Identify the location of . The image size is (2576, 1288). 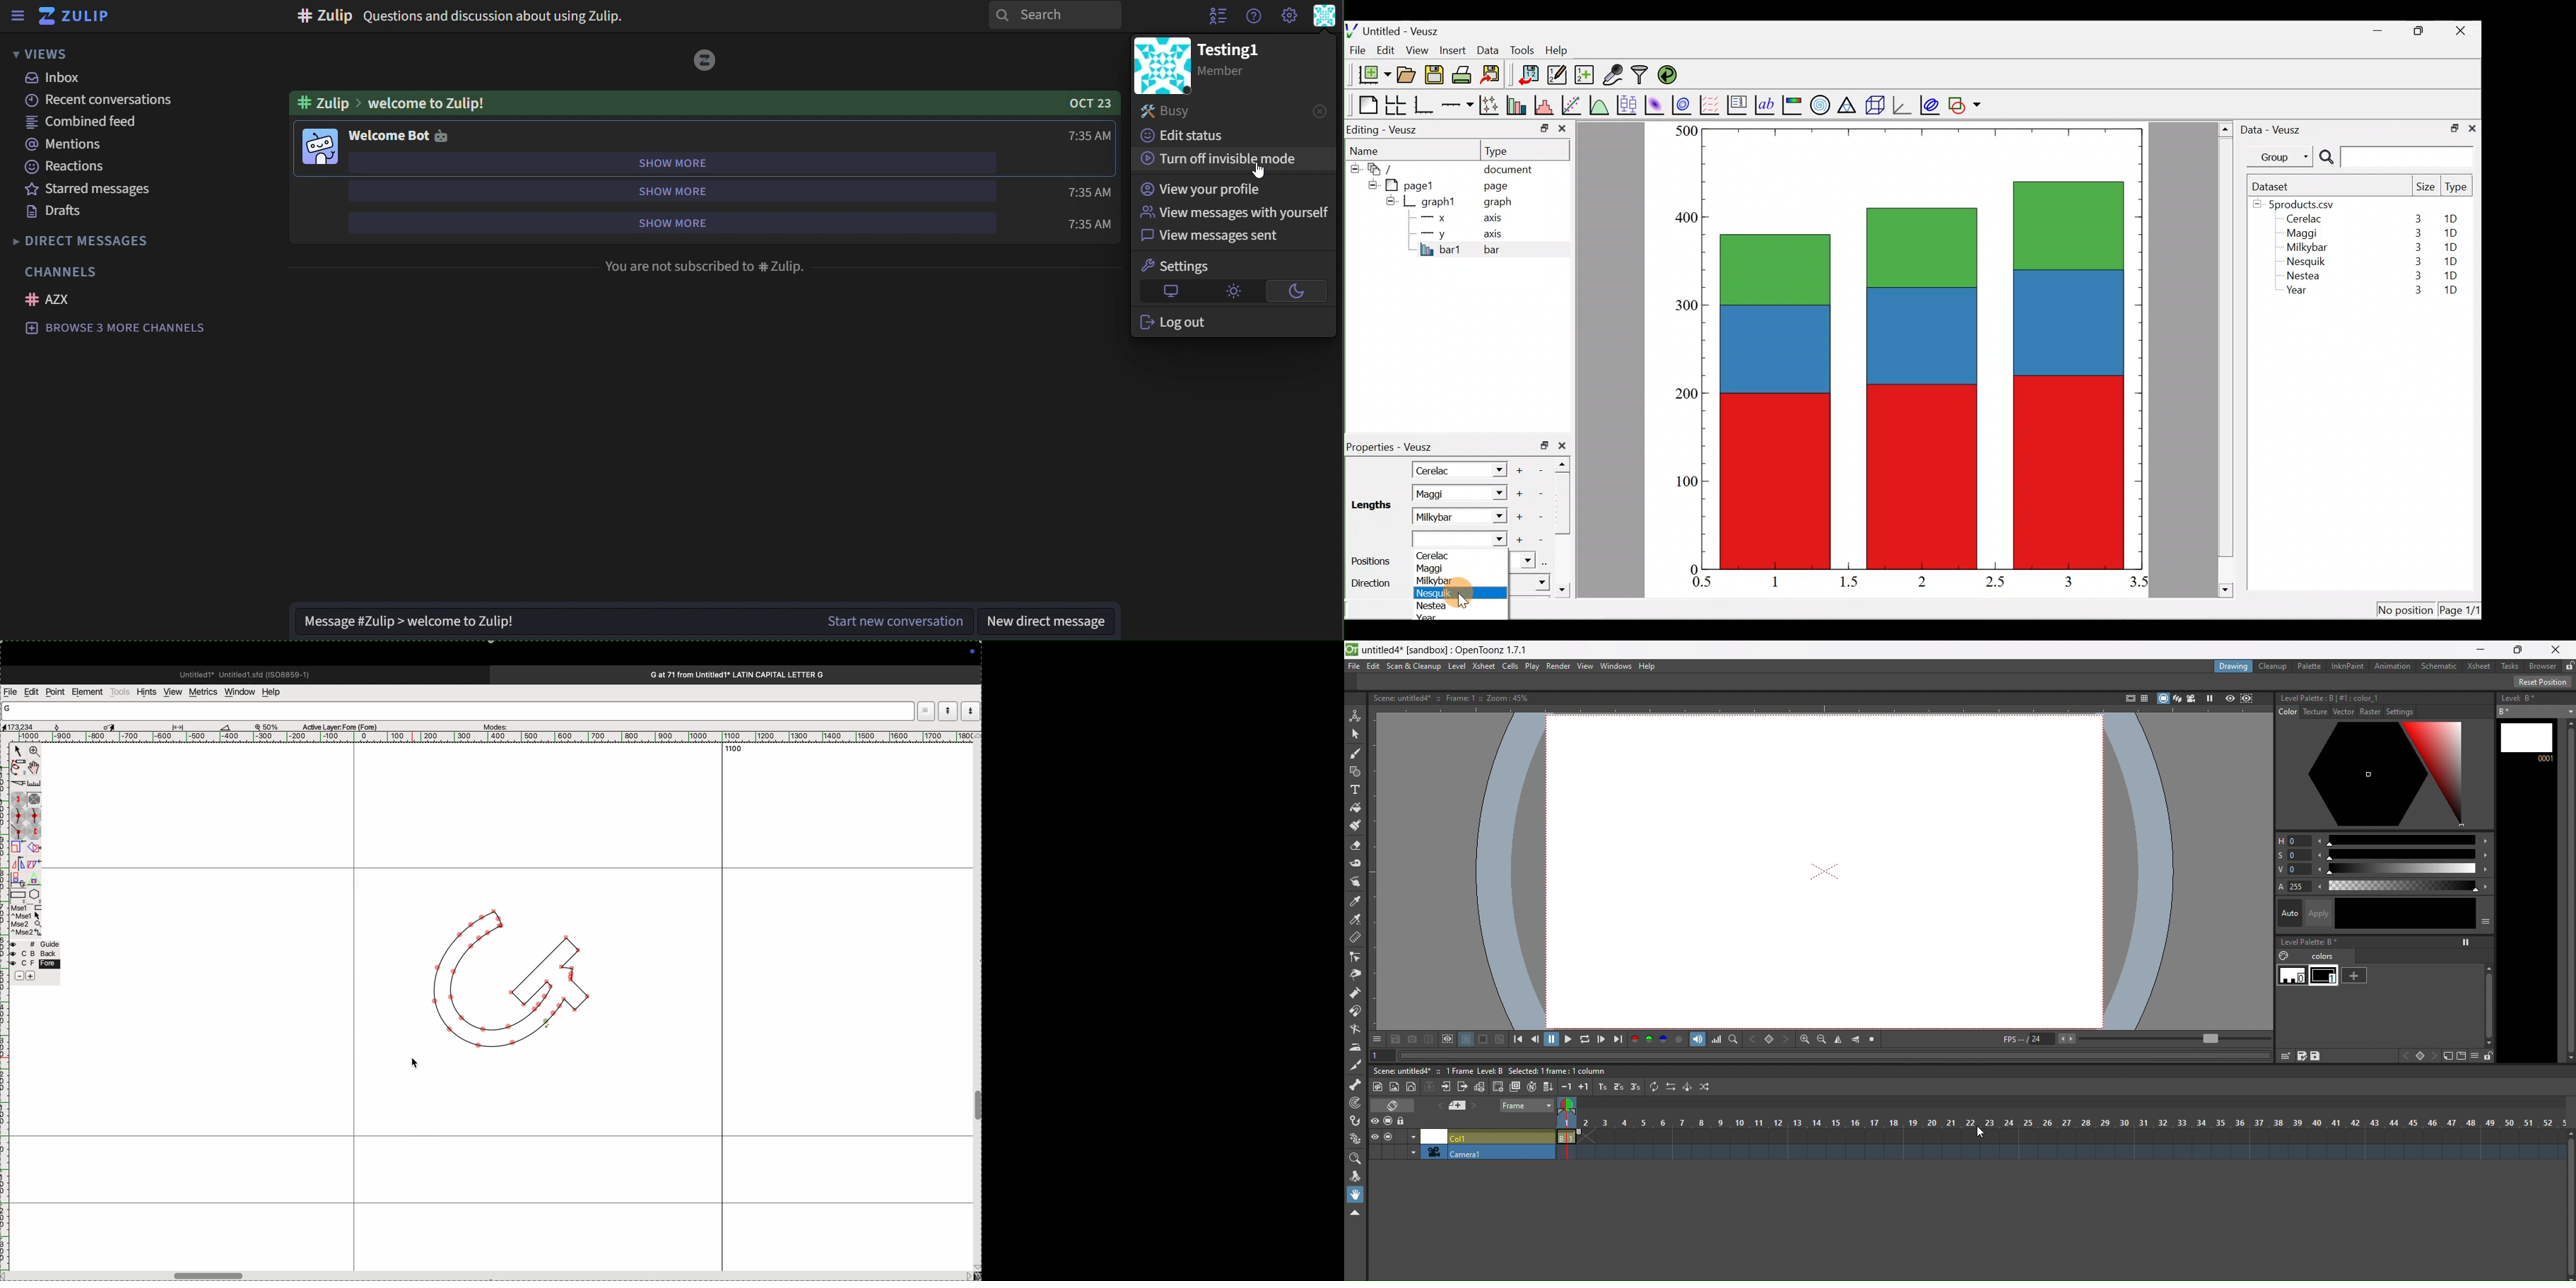
(1390, 1120).